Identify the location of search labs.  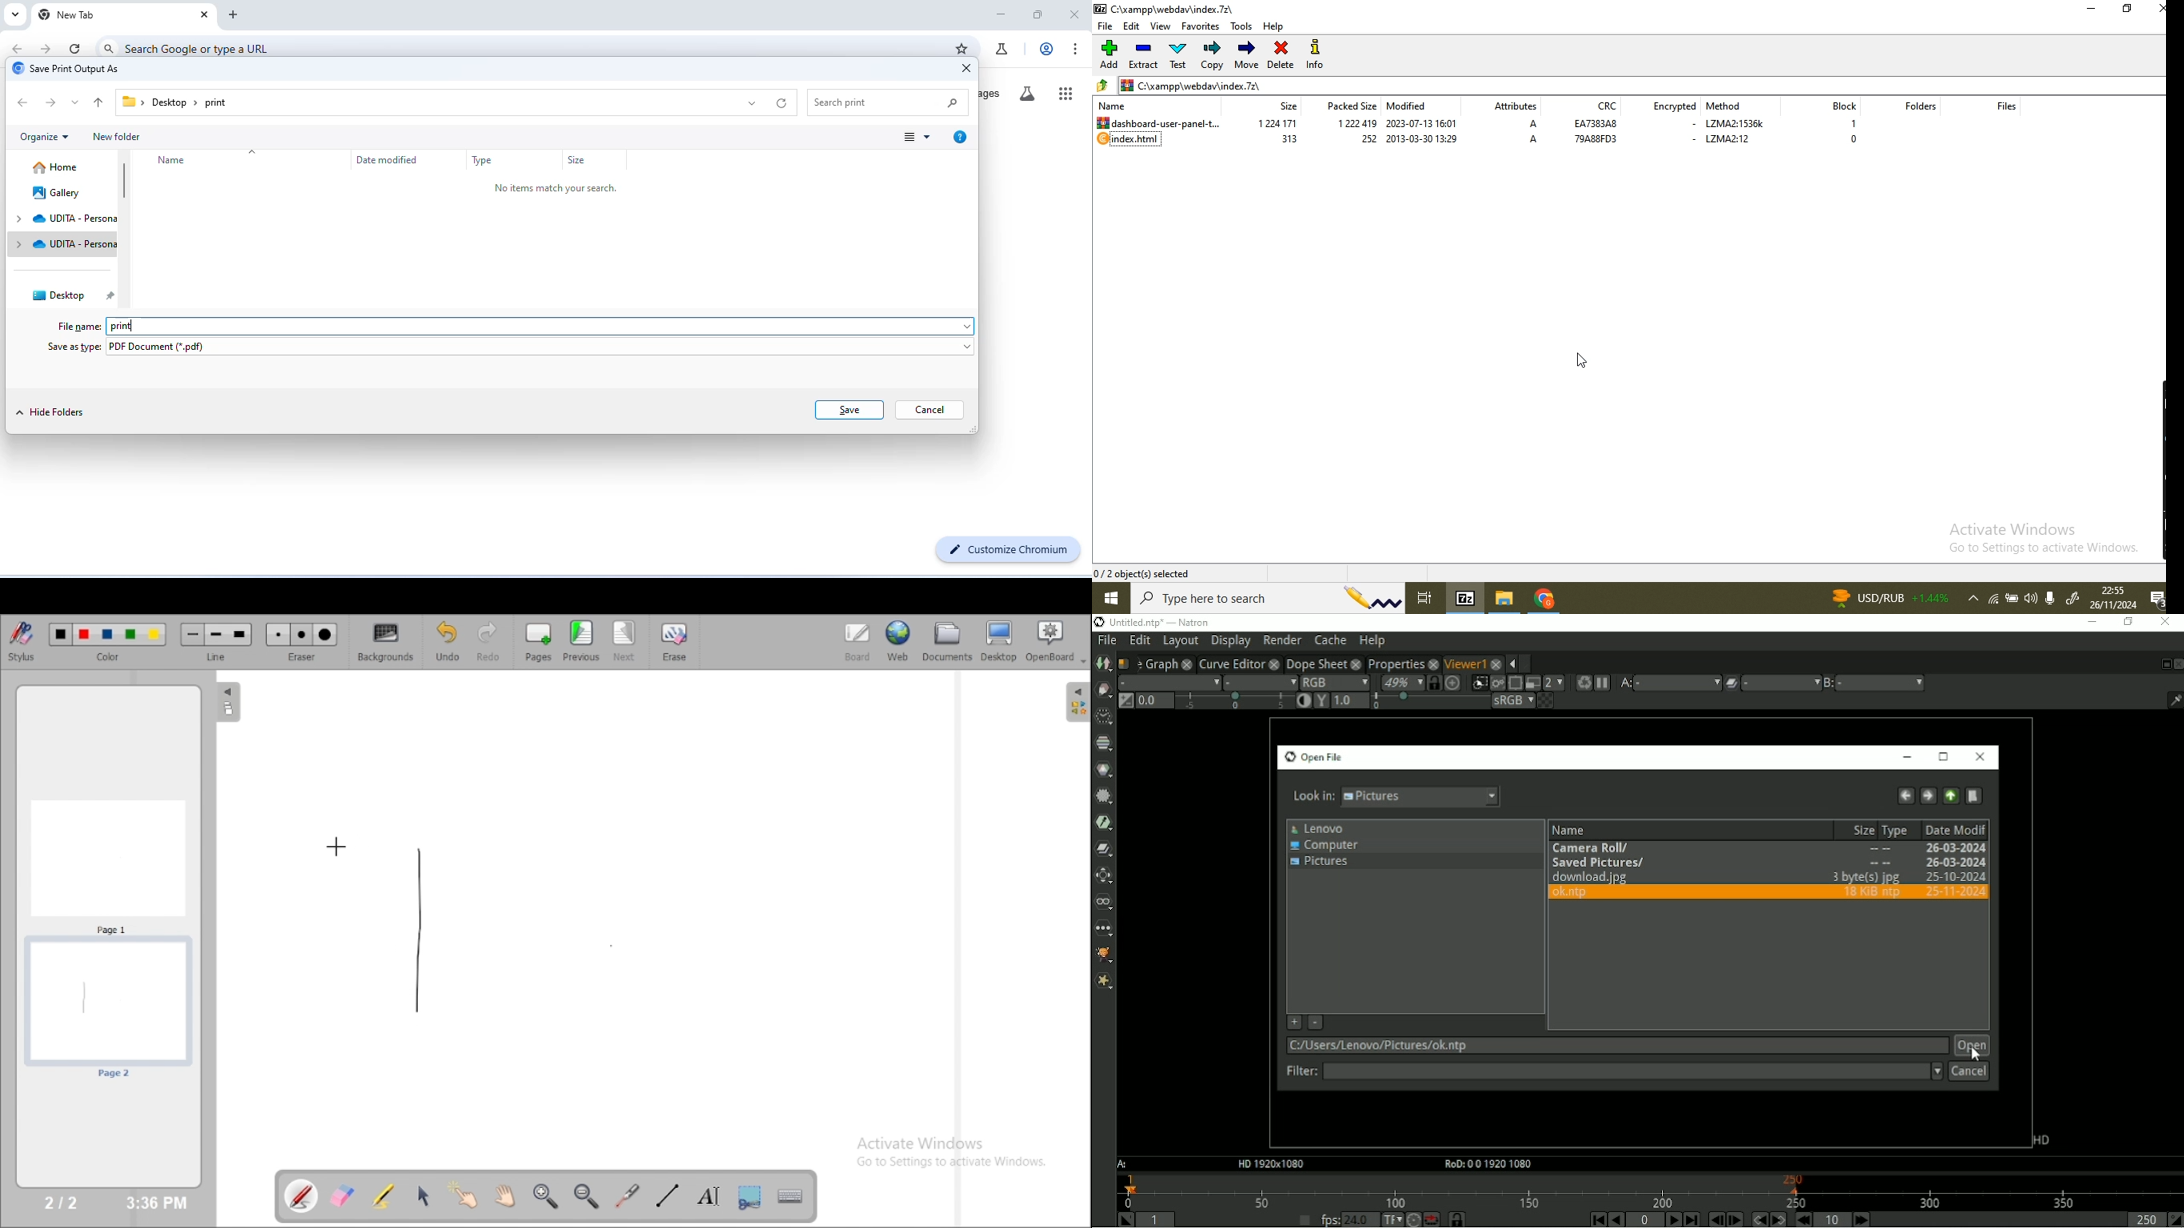
(1026, 94).